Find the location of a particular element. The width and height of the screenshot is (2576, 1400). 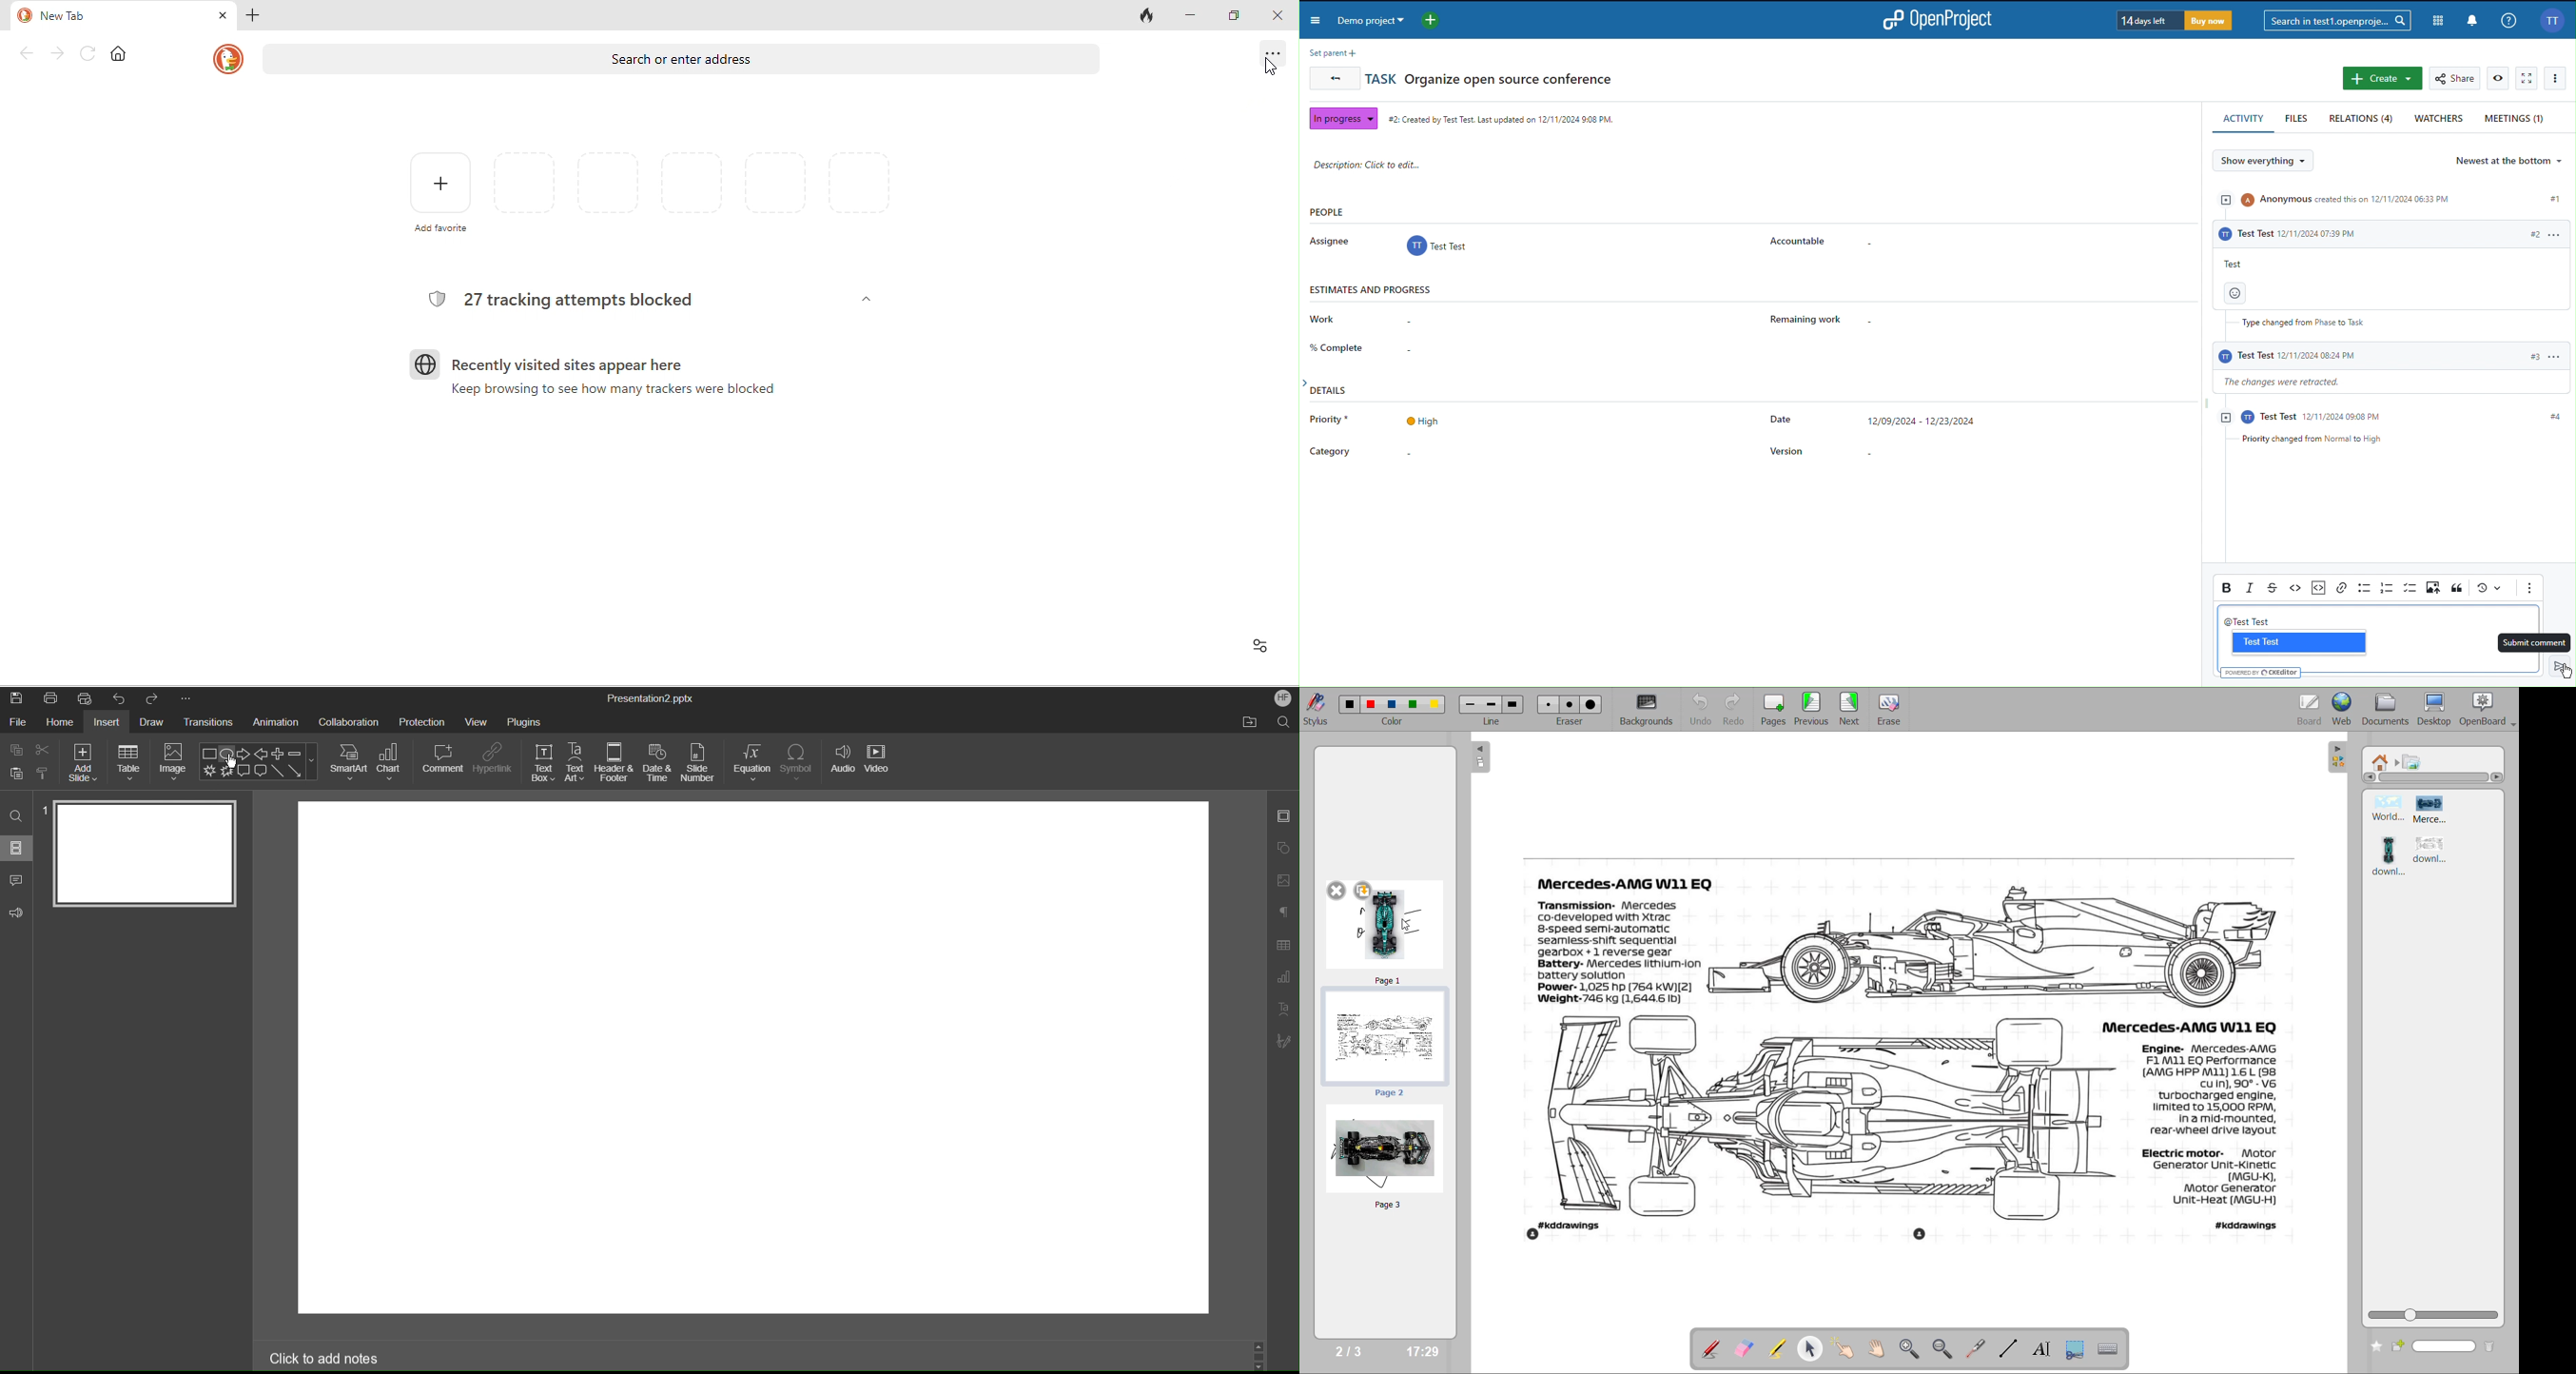

color 4 is located at coordinates (1413, 705).